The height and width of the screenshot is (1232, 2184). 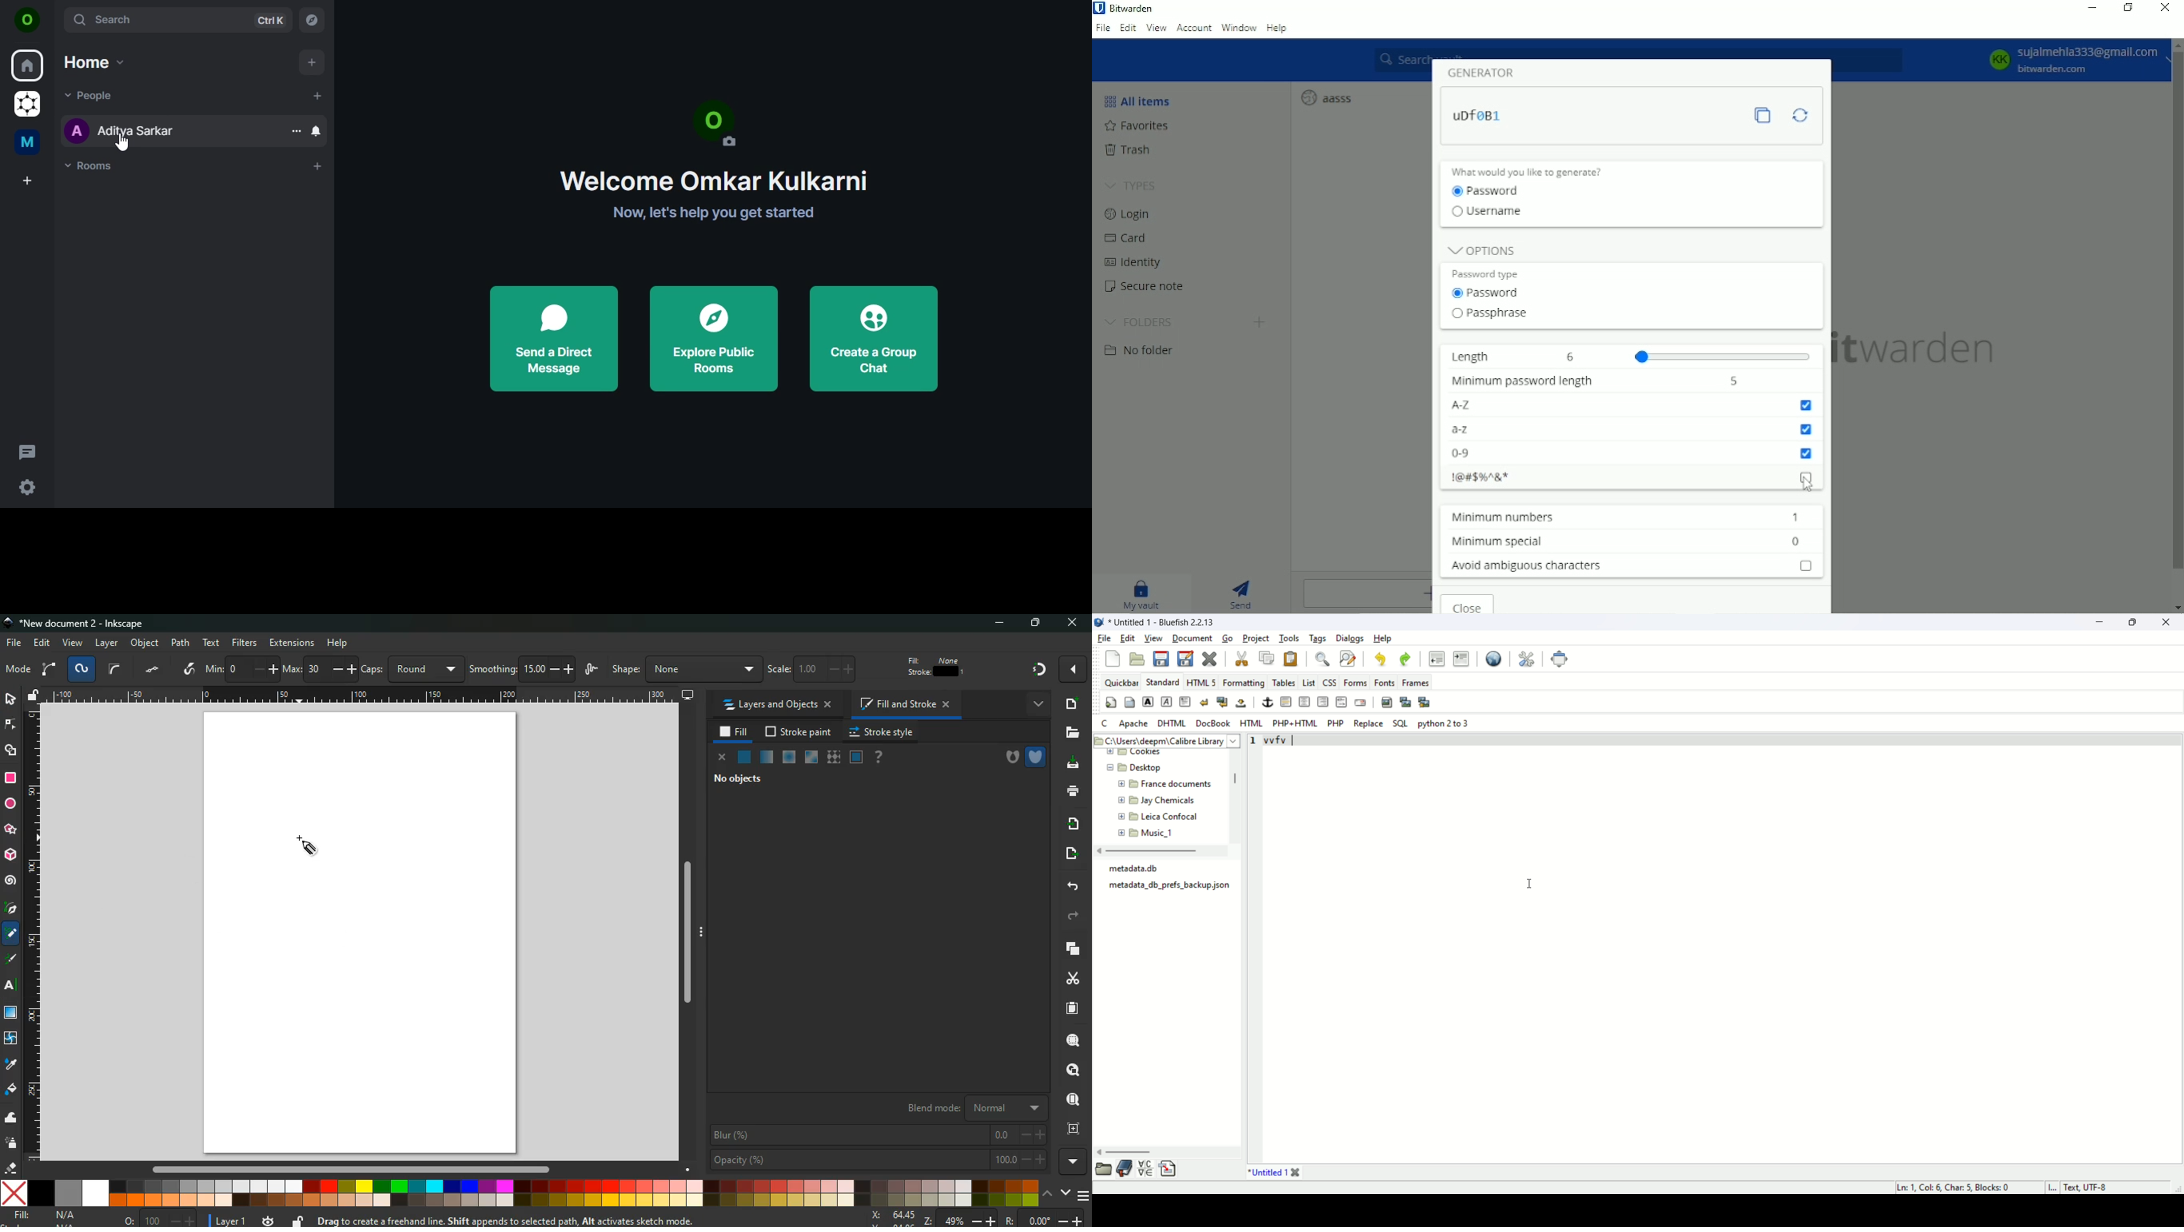 I want to click on frame, so click(x=856, y=757).